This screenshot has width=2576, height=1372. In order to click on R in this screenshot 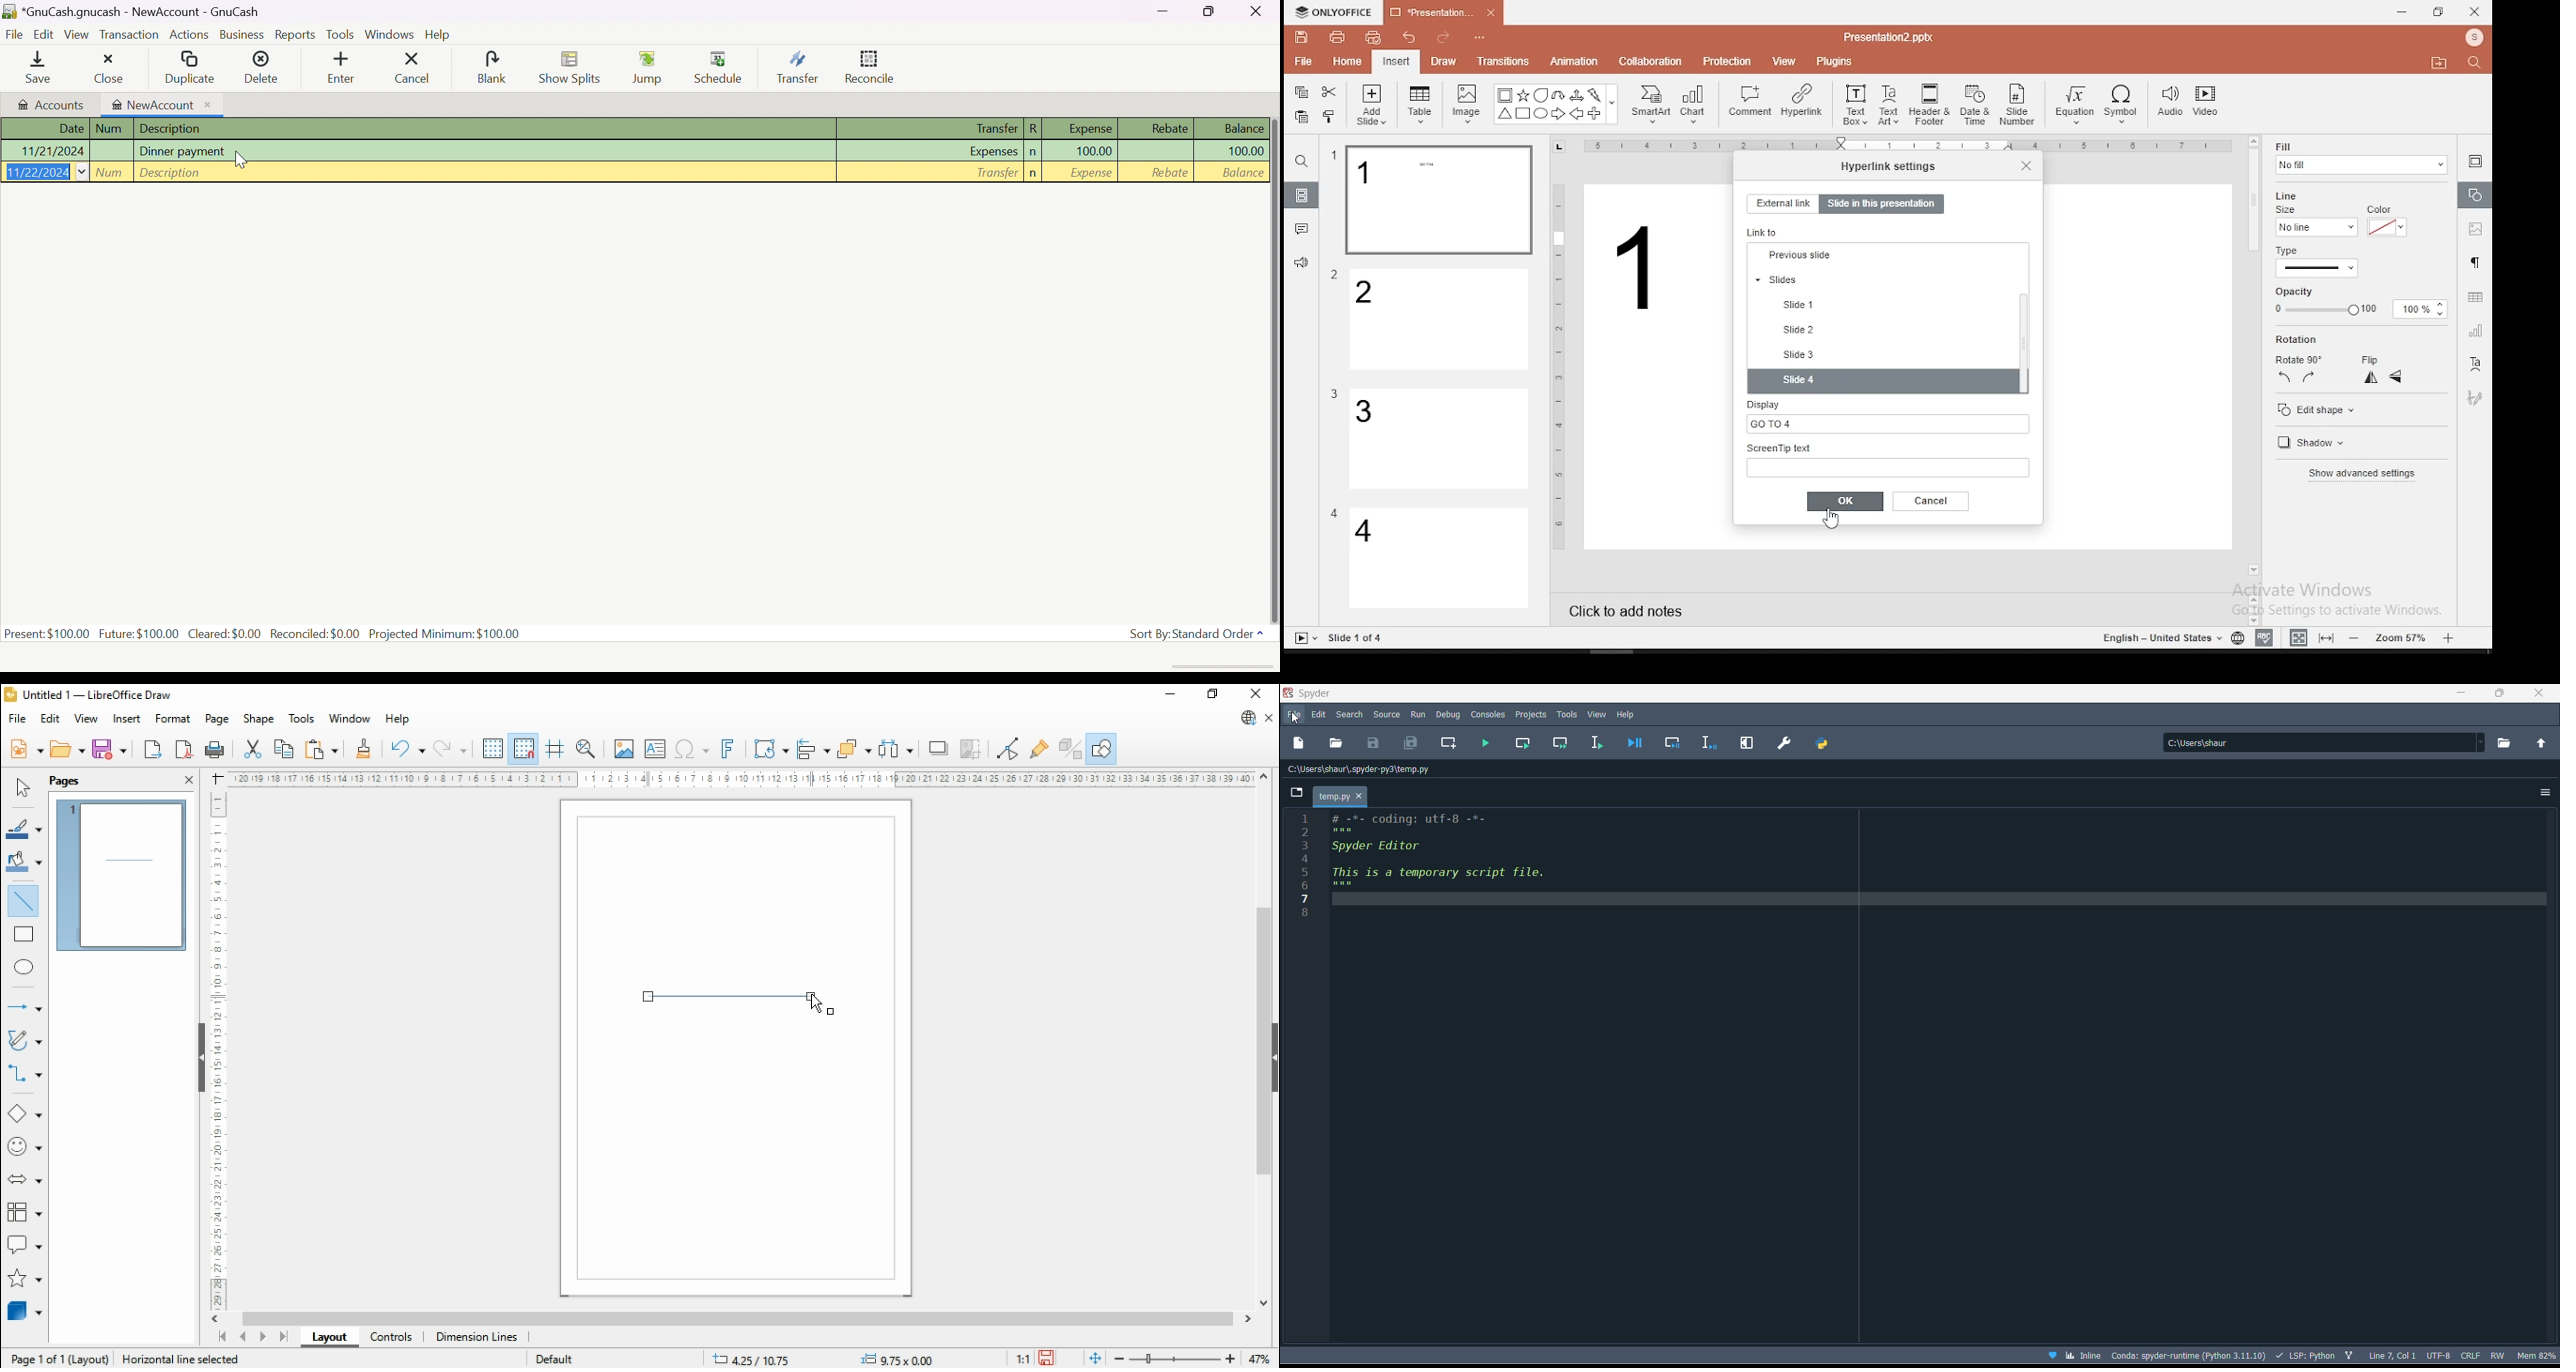, I will do `click(1034, 128)`.